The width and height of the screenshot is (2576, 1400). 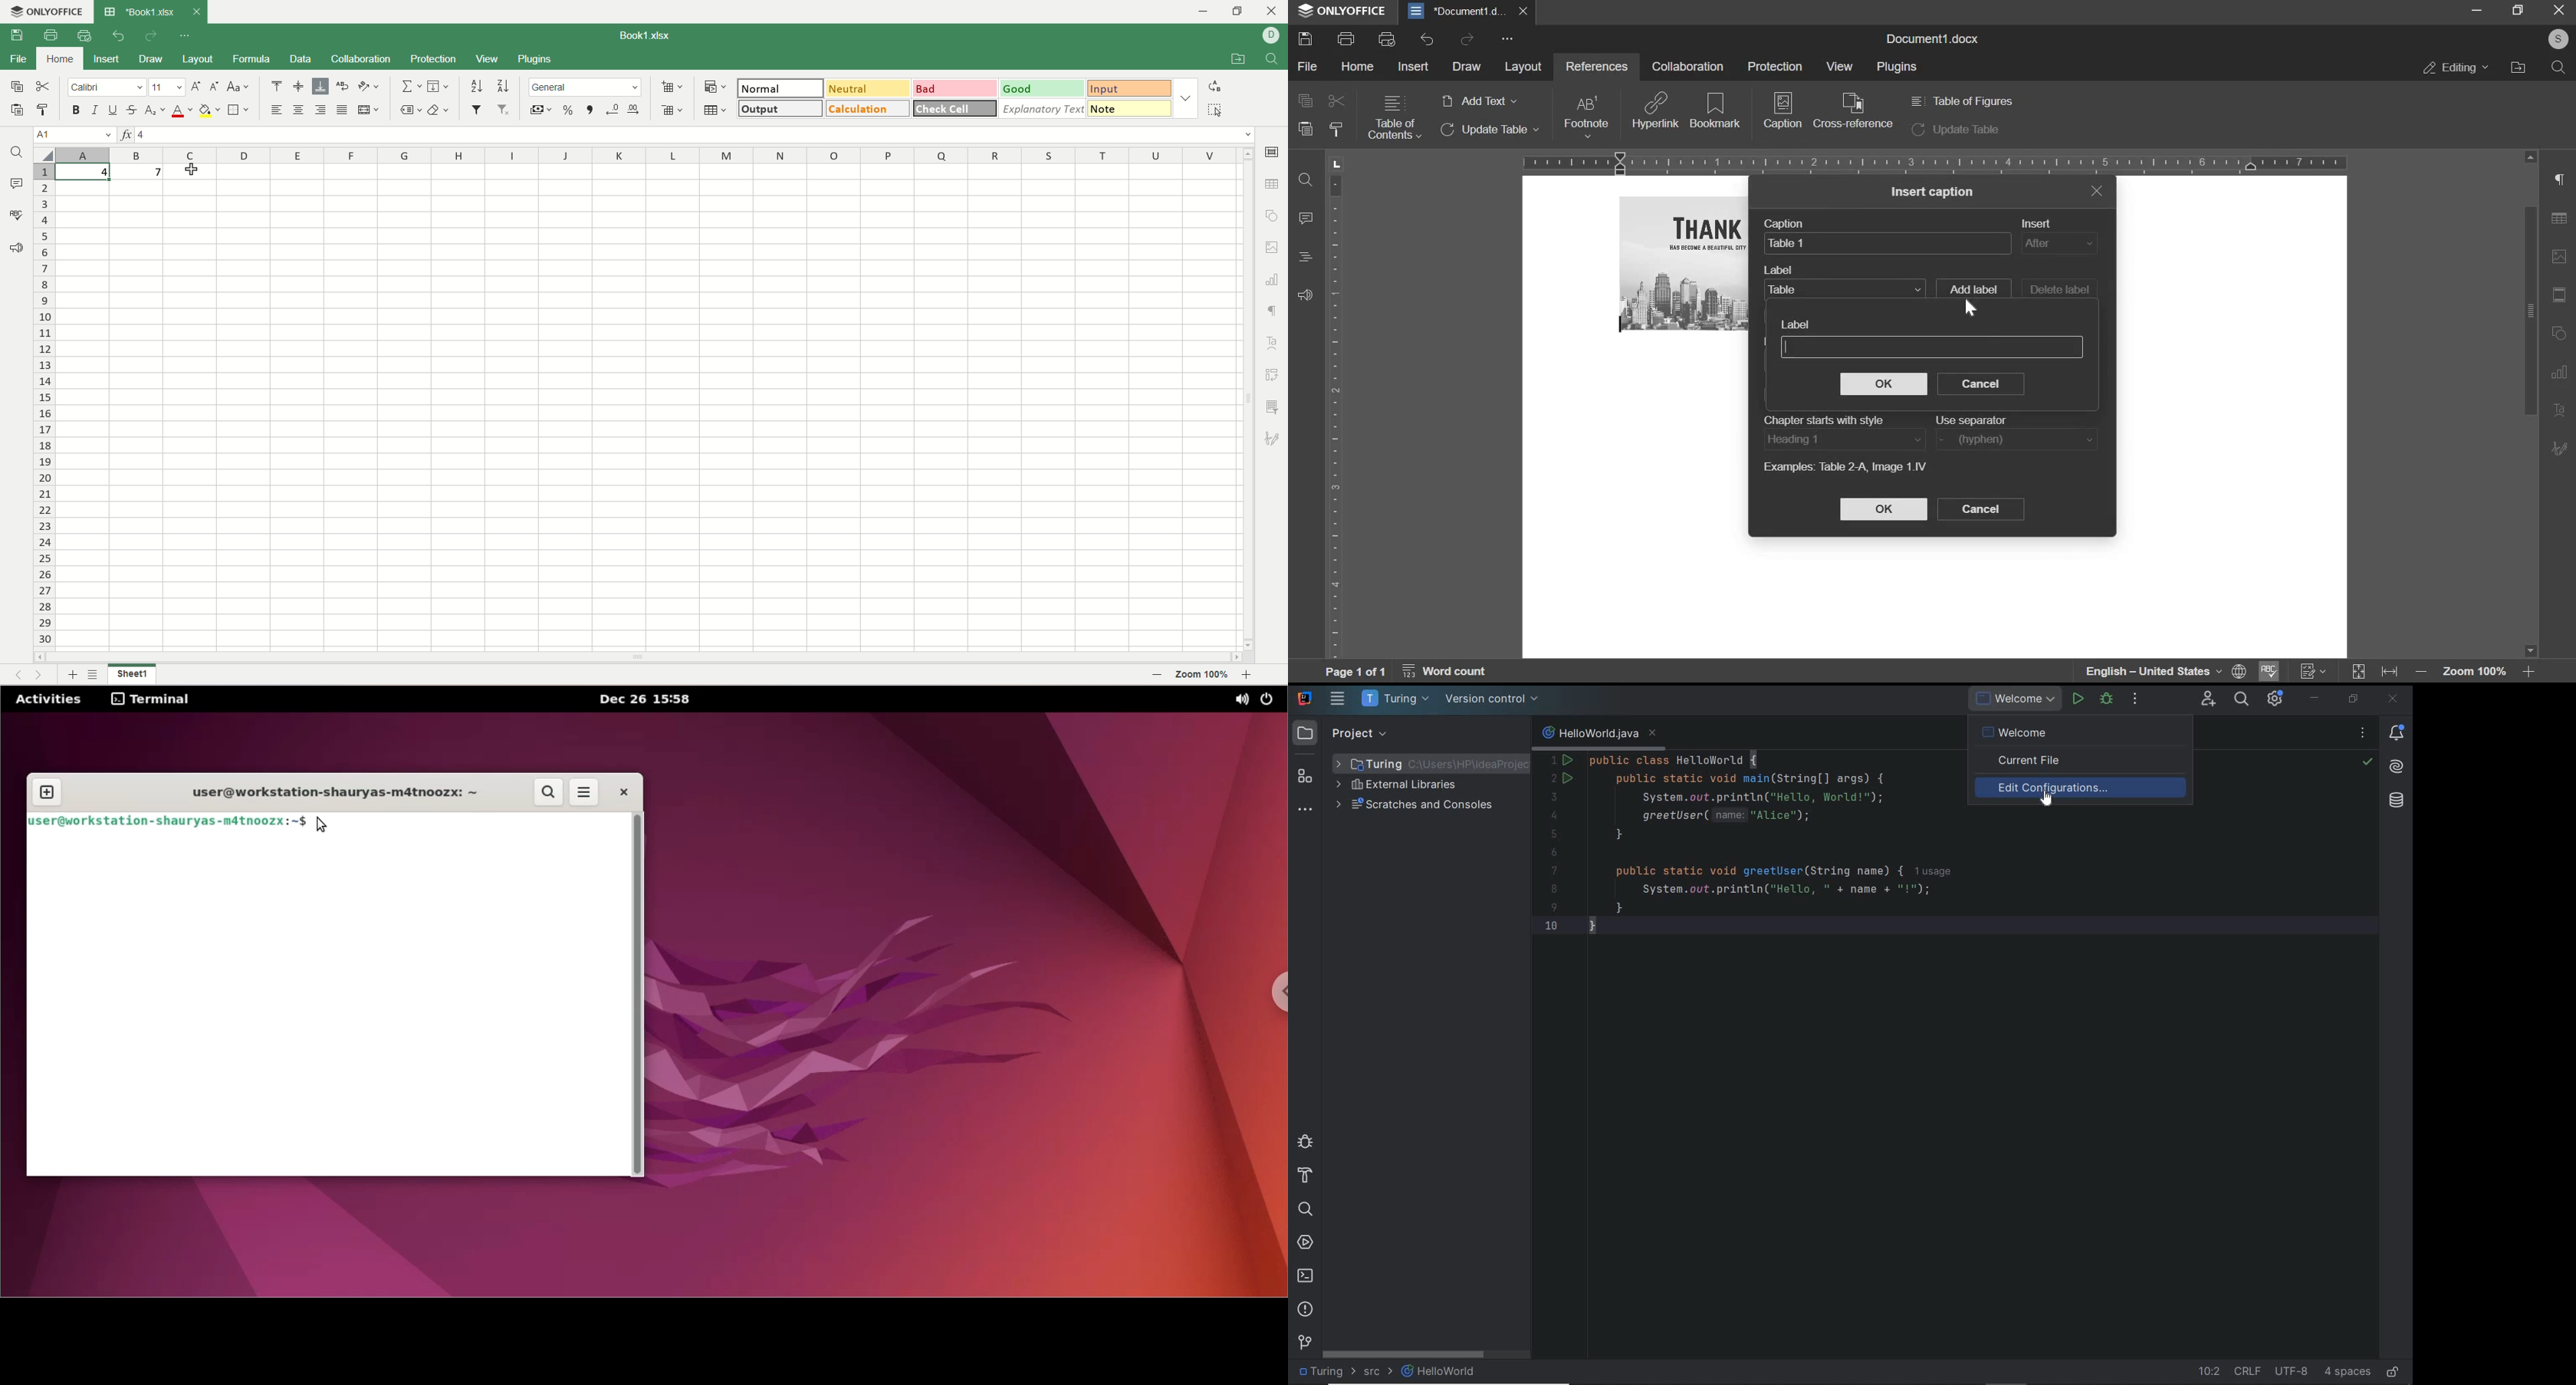 I want to click on image settings, so click(x=1273, y=248).